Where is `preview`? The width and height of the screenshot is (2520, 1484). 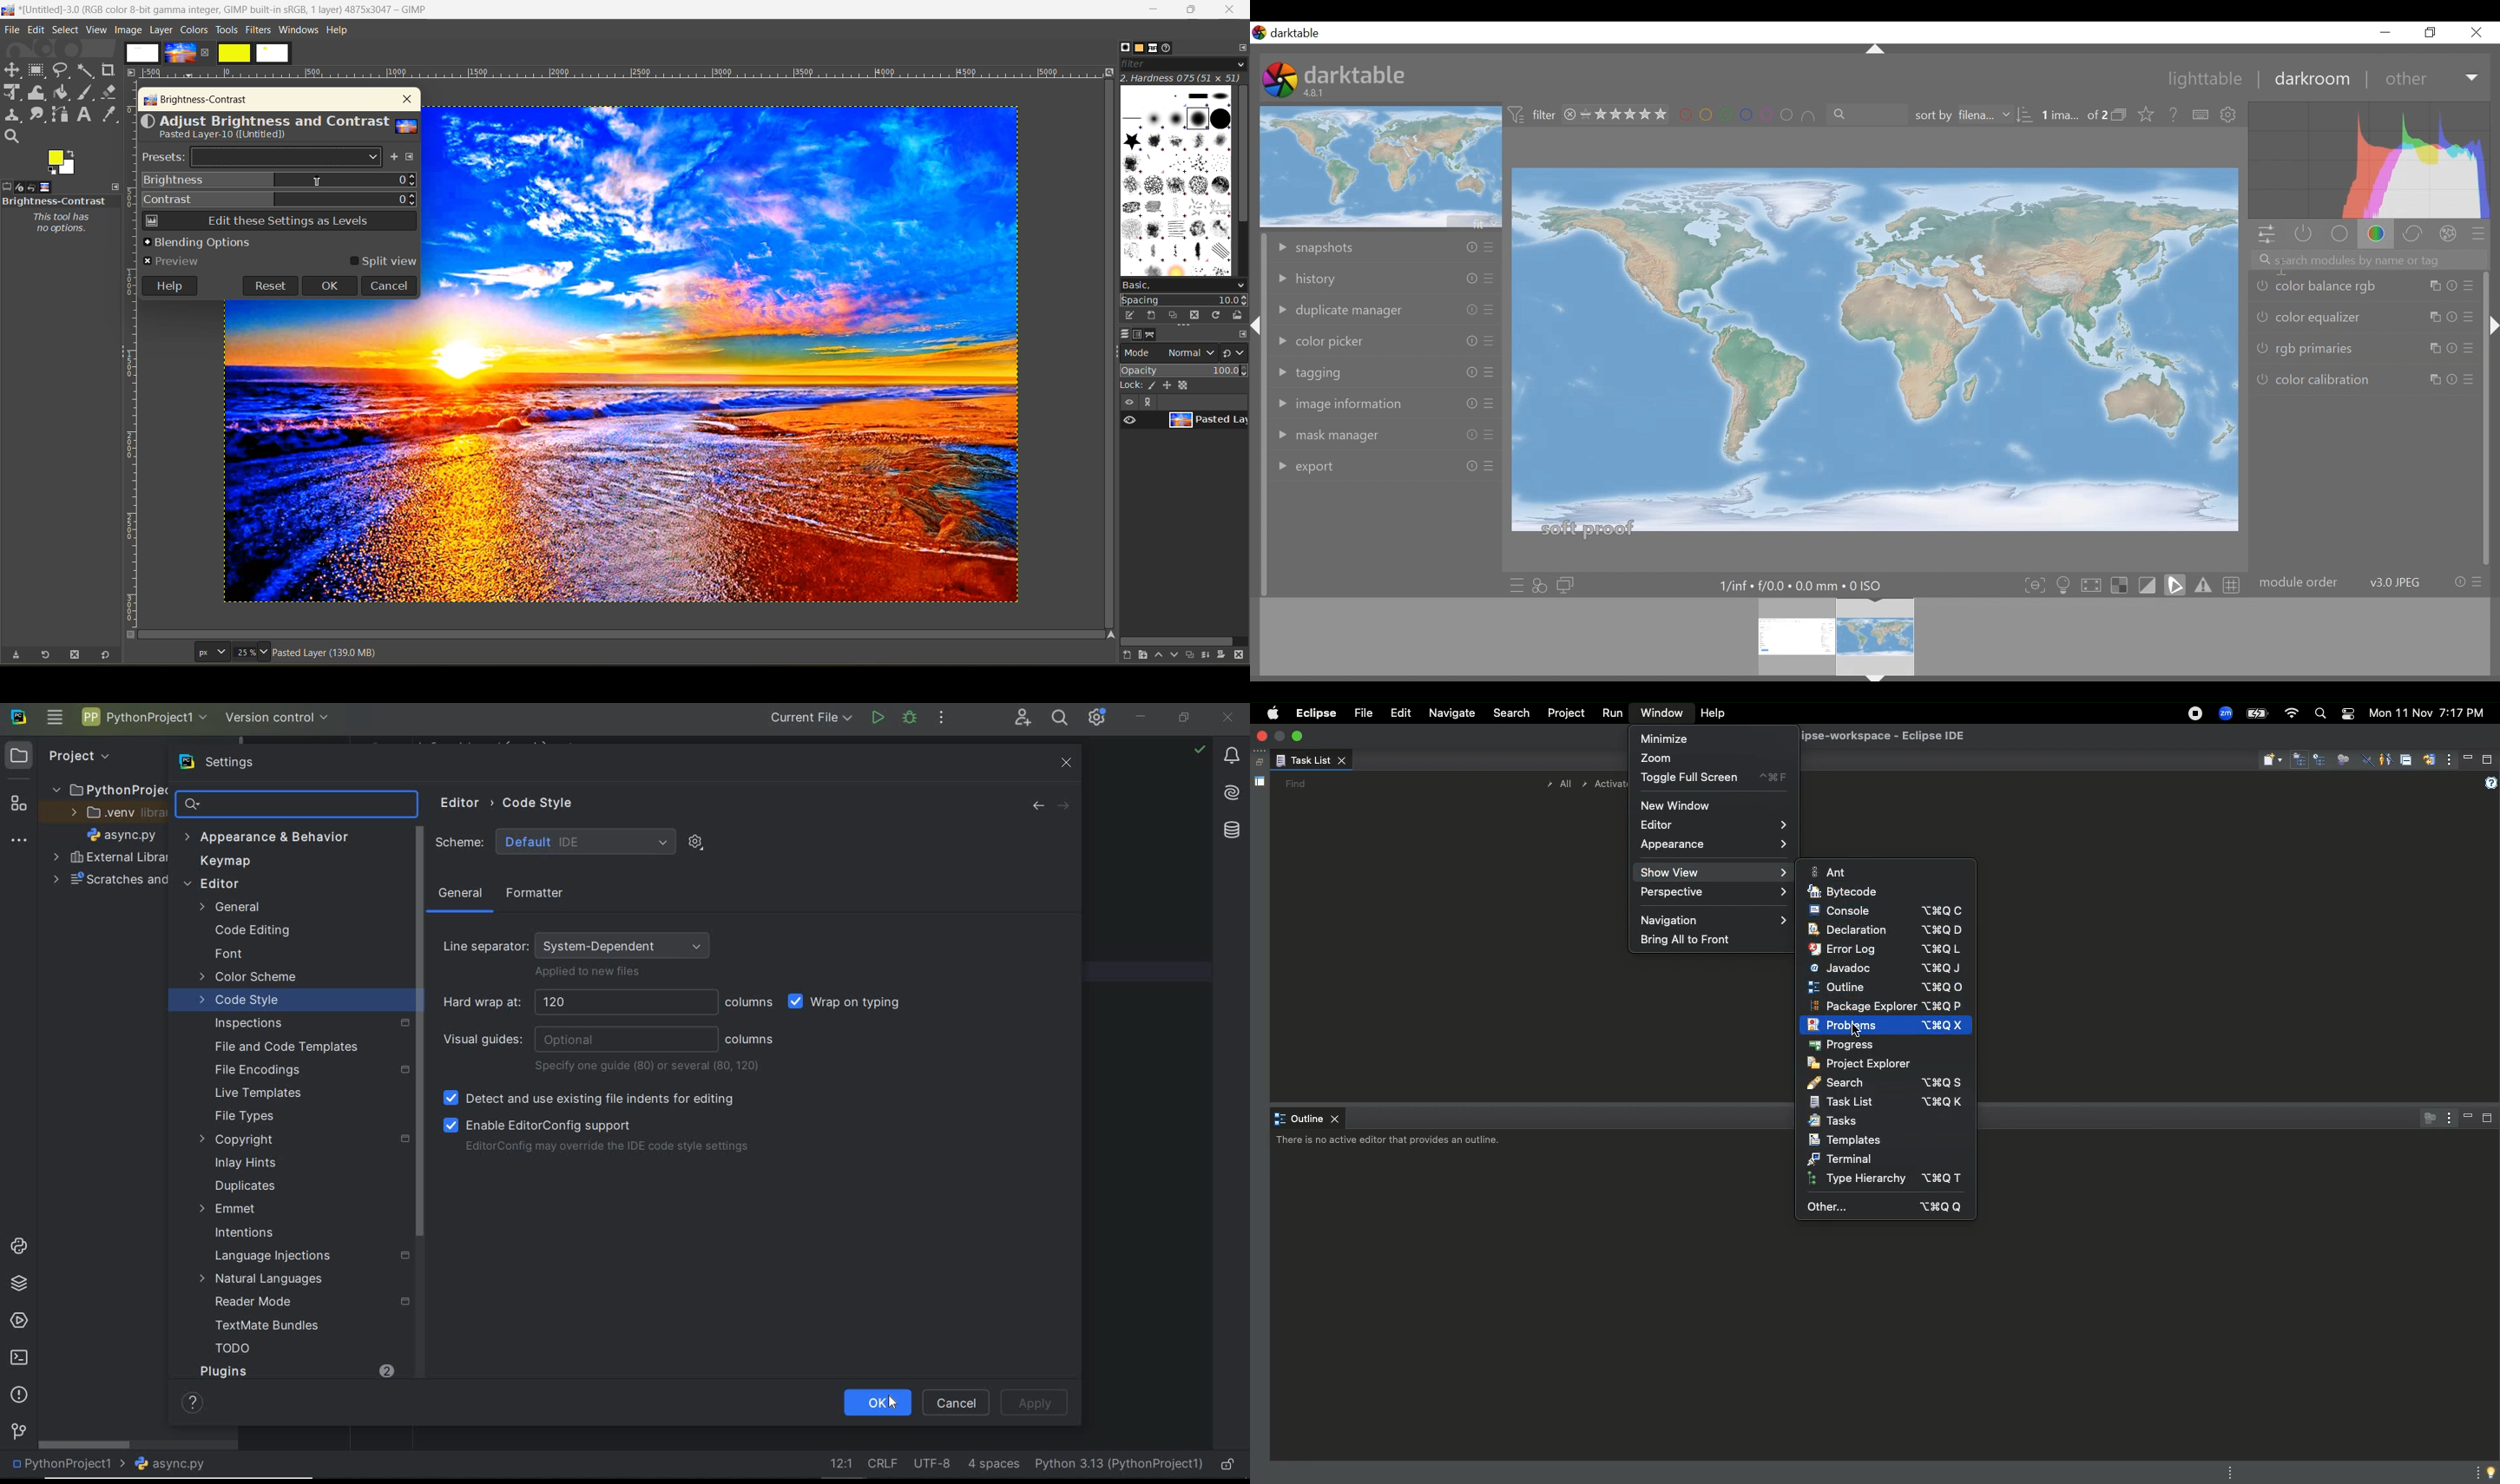 preview is located at coordinates (1130, 419).